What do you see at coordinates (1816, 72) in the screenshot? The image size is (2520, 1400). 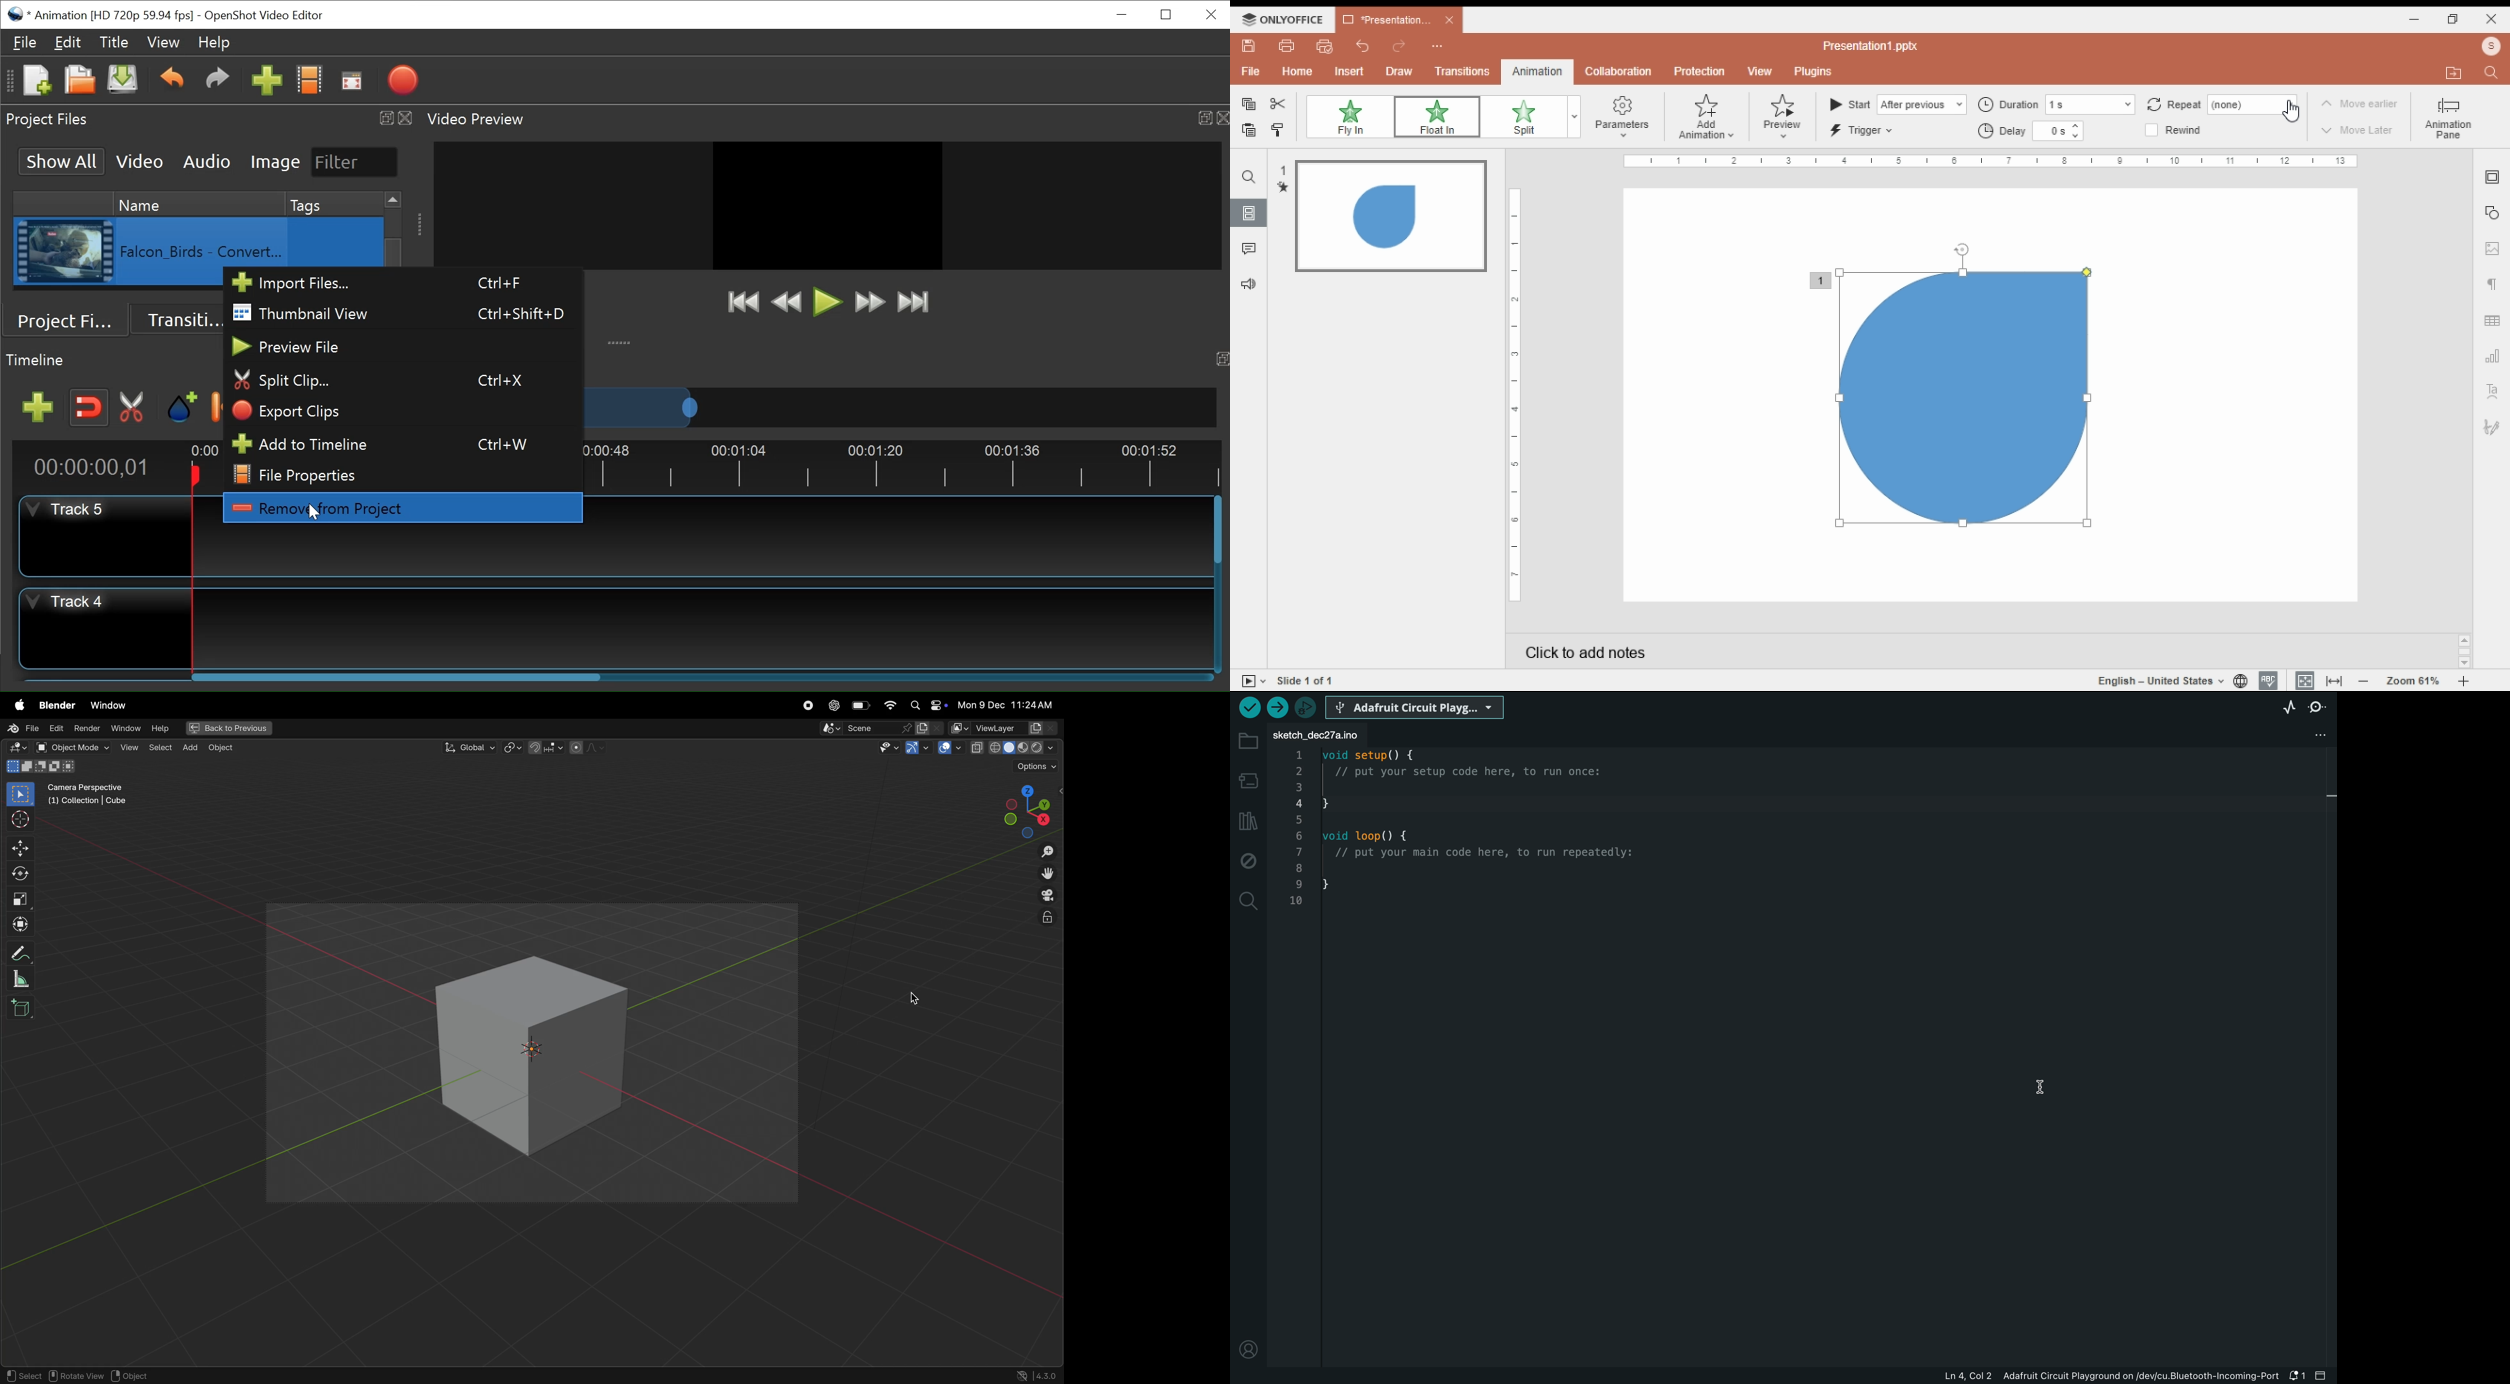 I see `plugins` at bounding box center [1816, 72].